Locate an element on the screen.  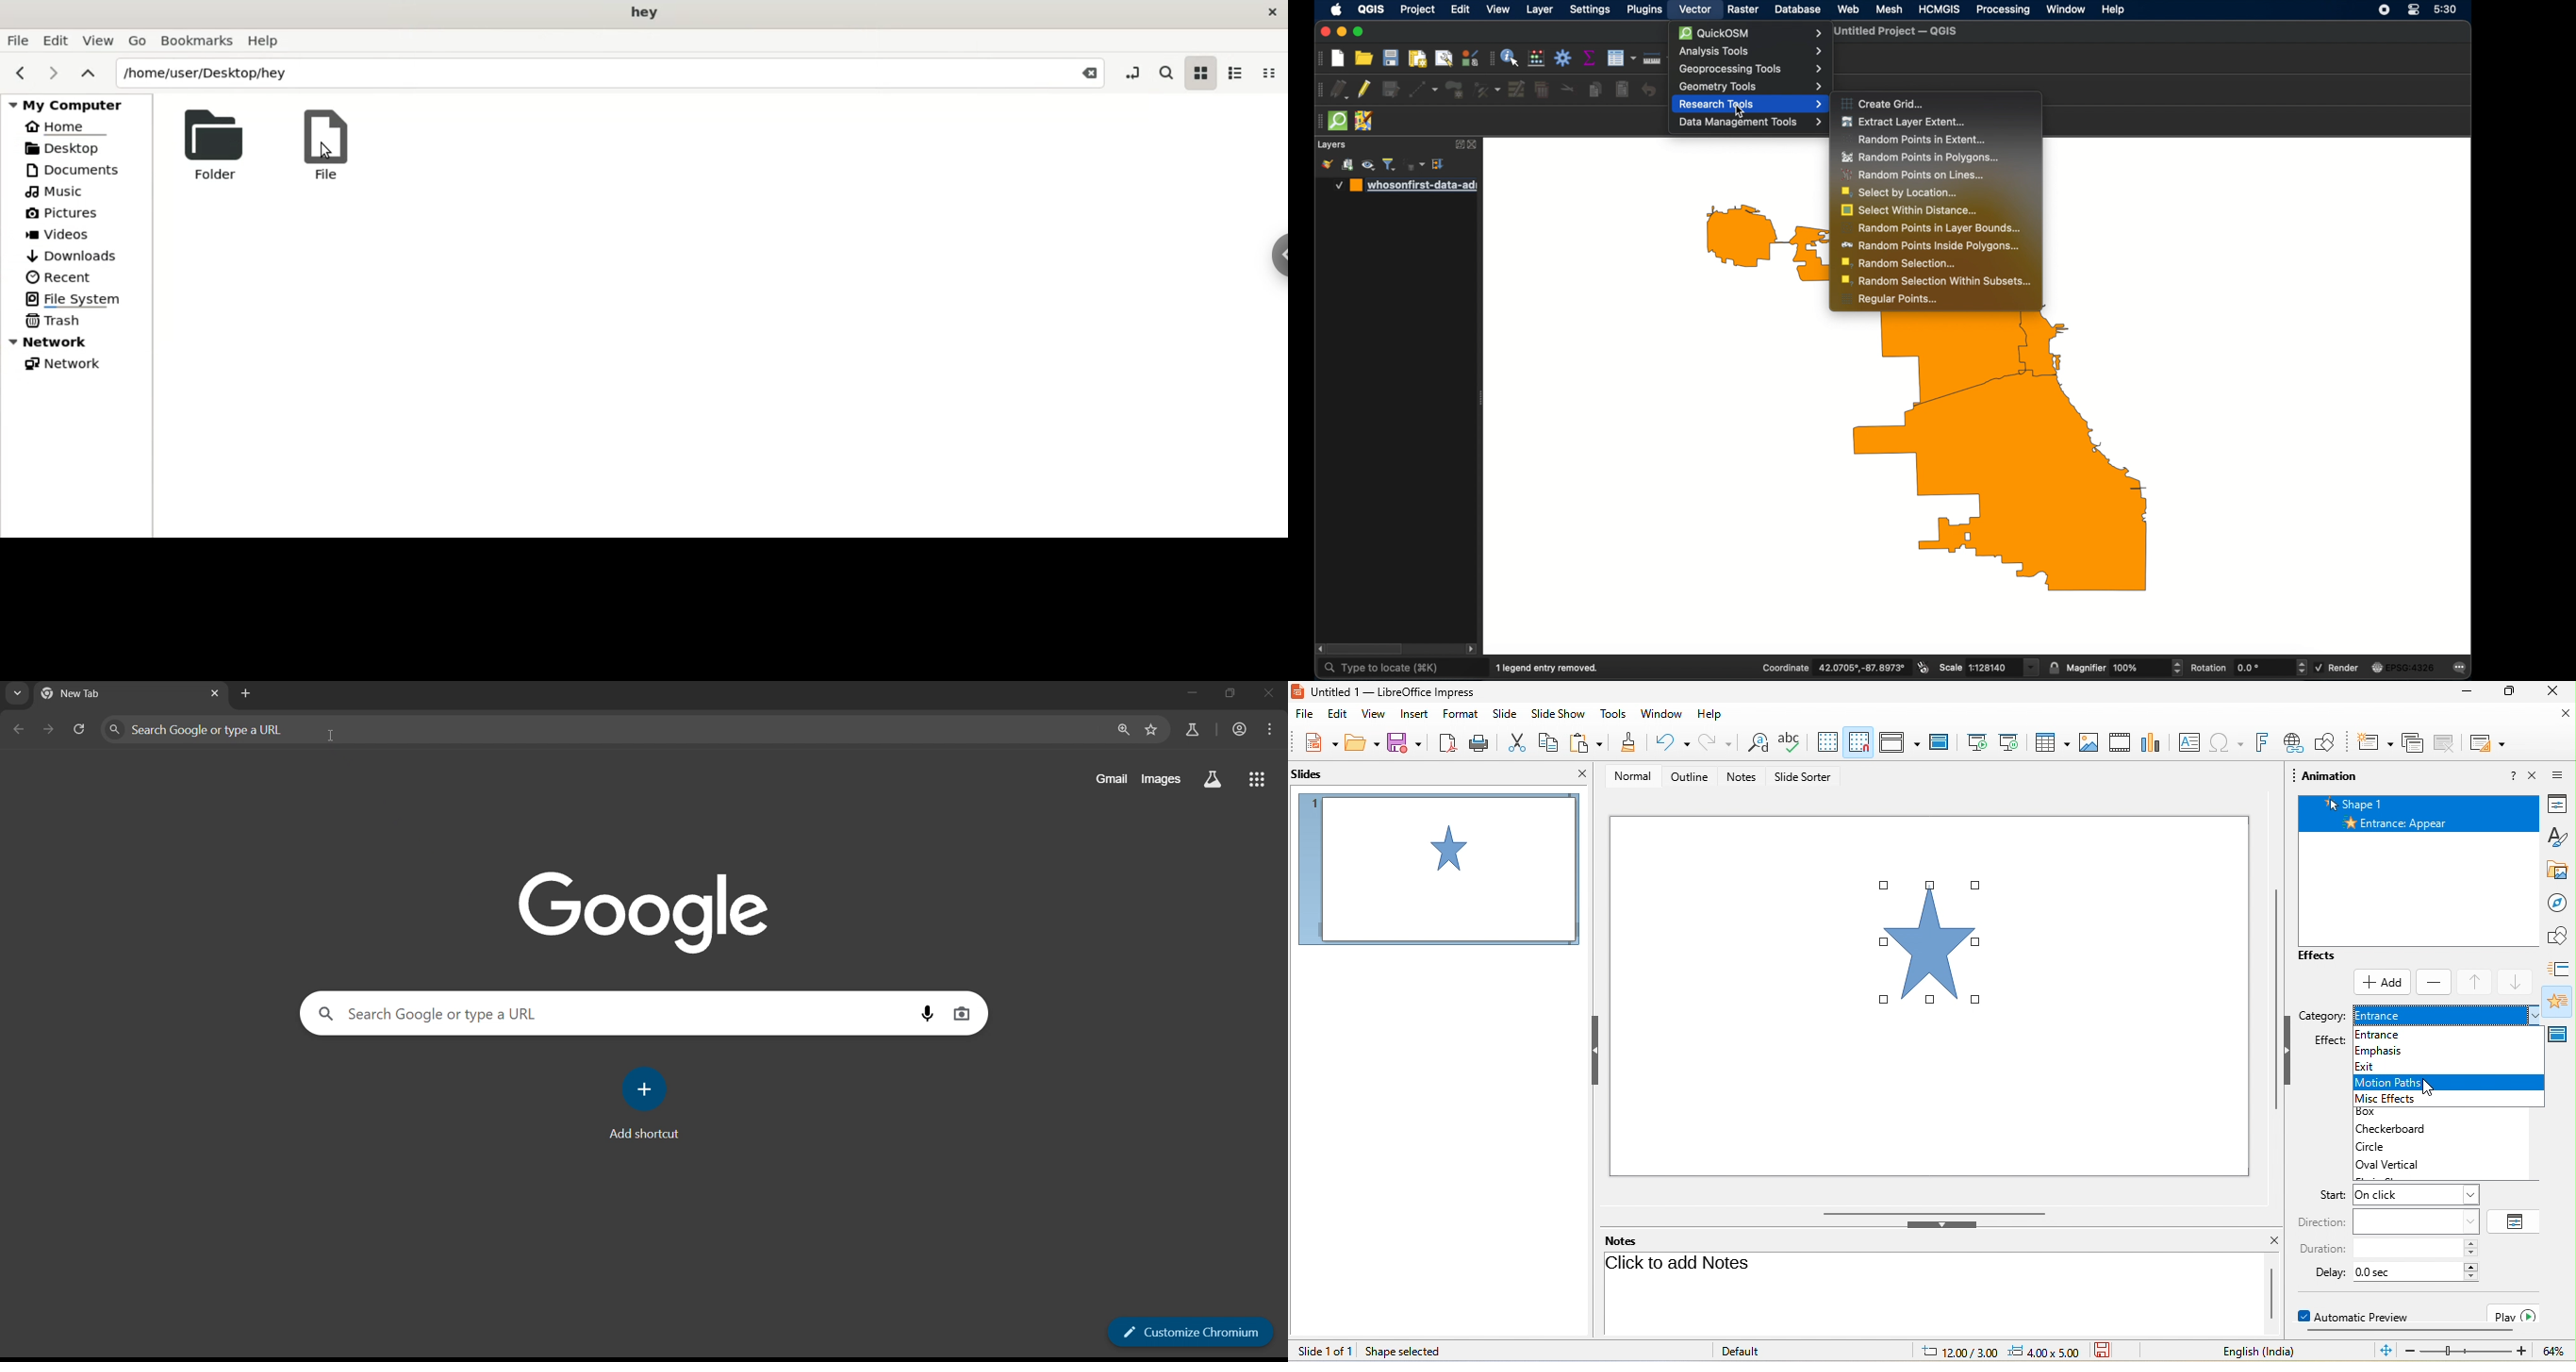
drag handle is located at coordinates (1319, 58).